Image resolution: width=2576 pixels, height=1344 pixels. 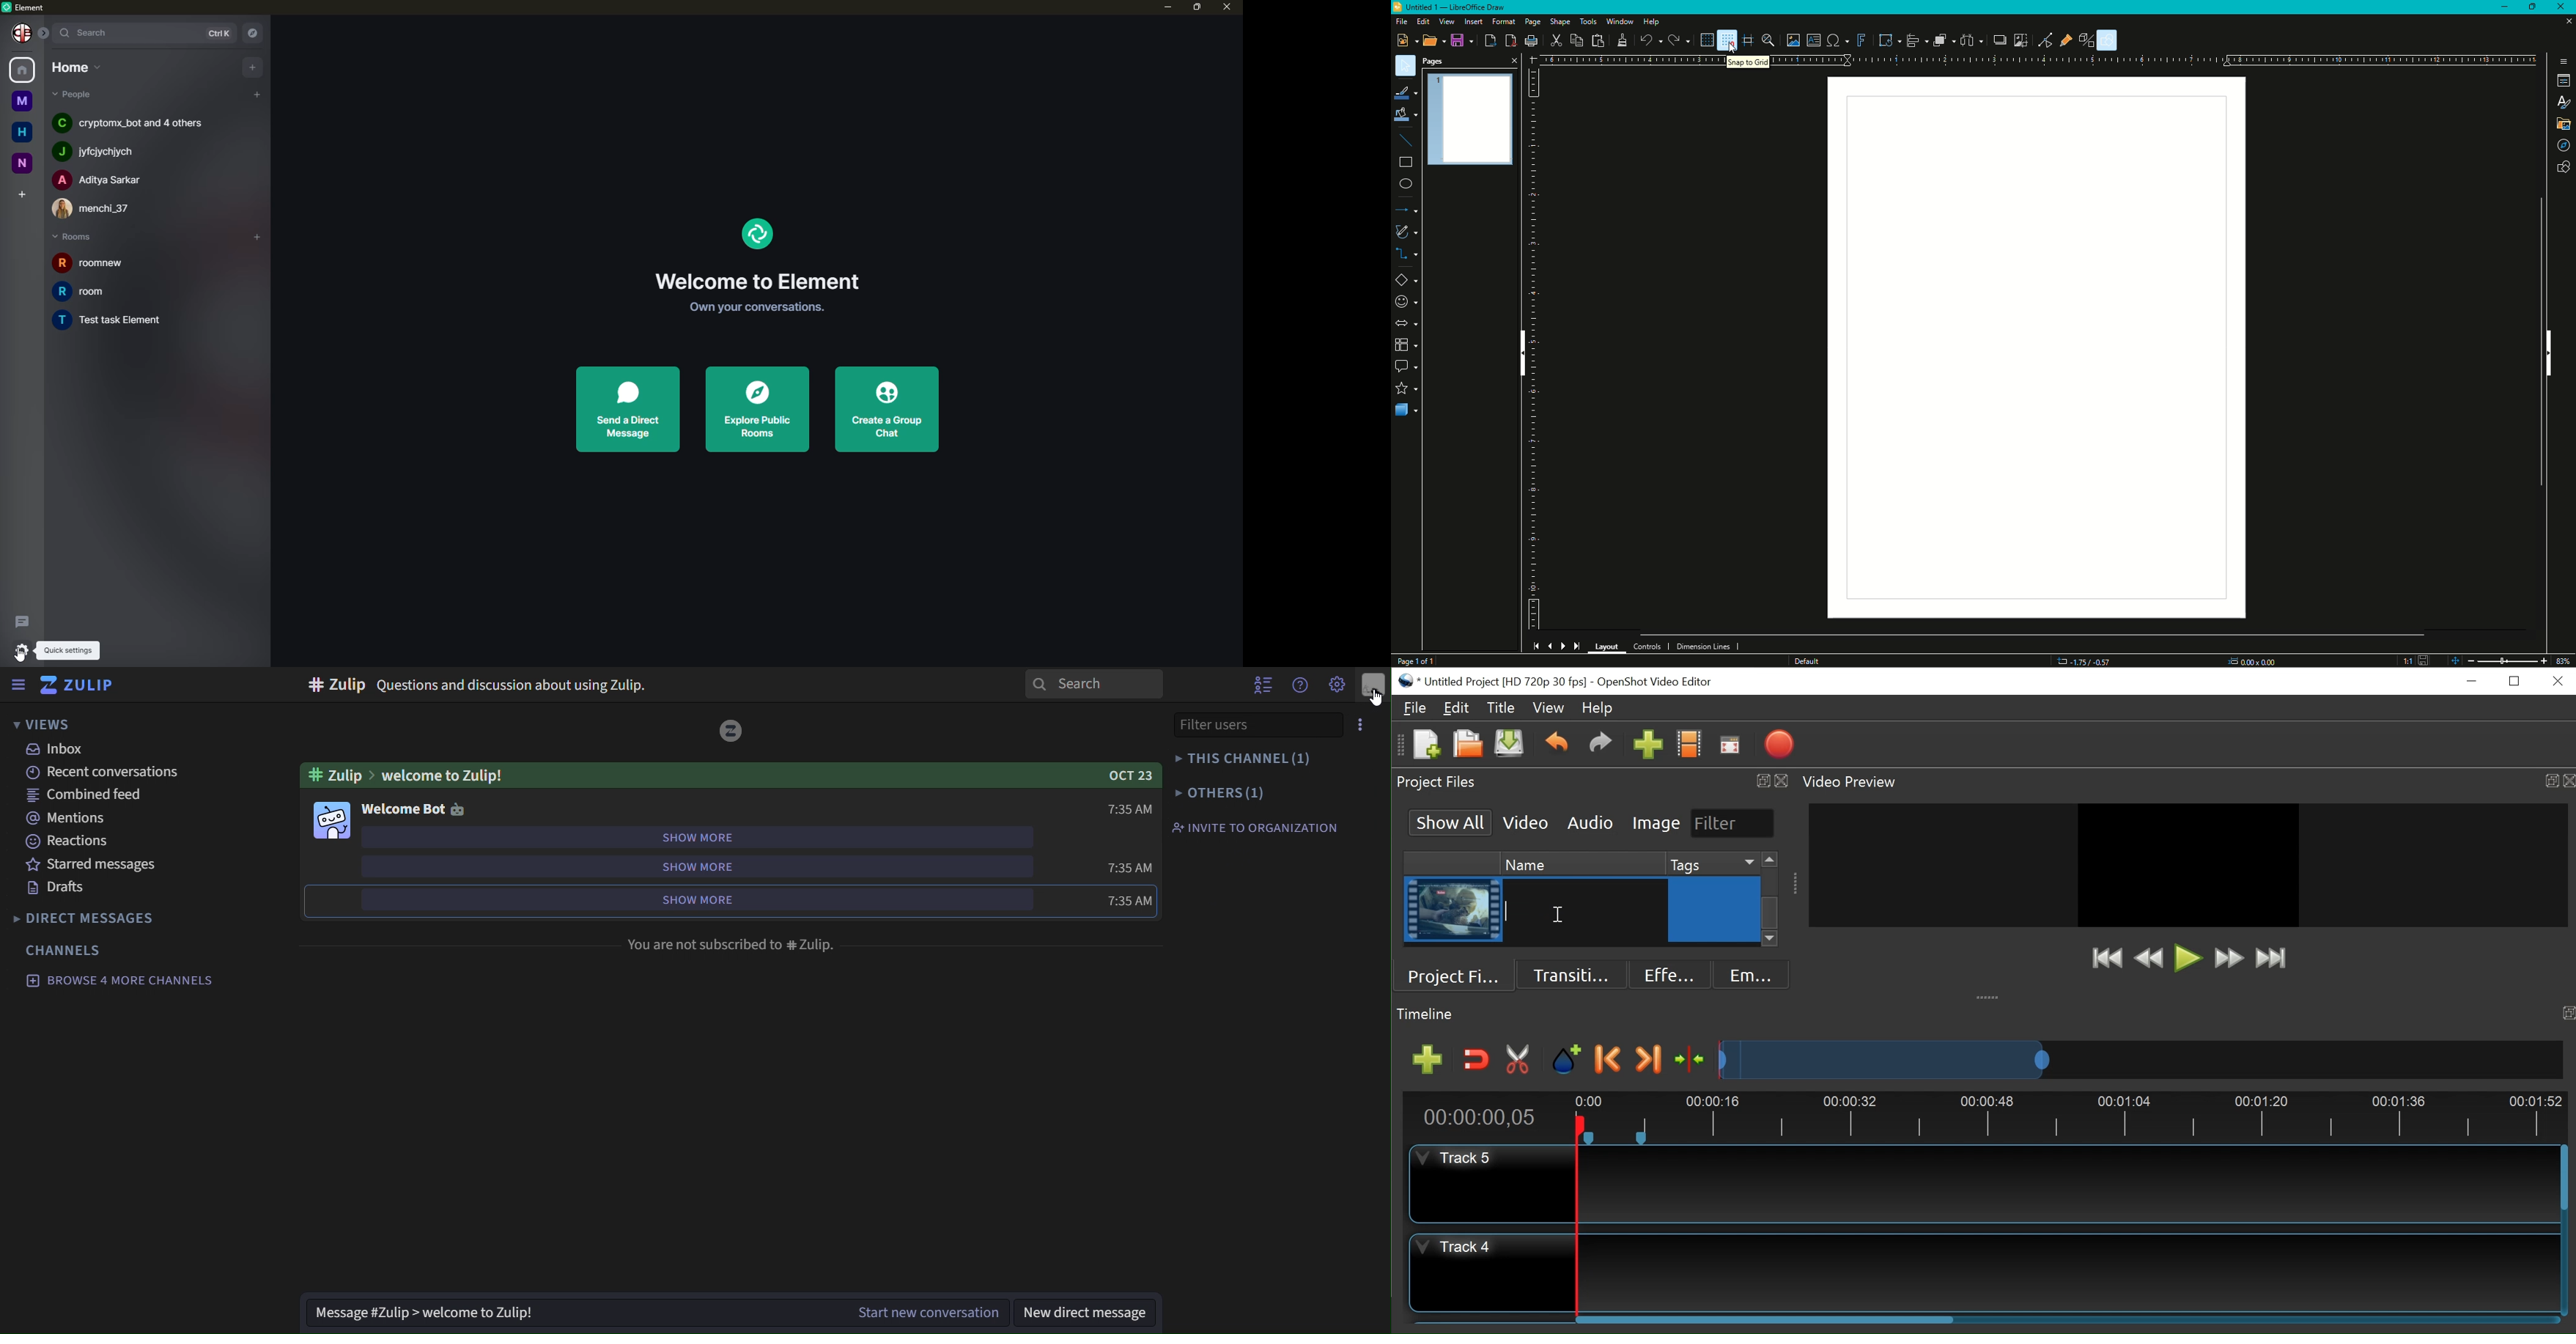 I want to click on Align objects, so click(x=1912, y=41).